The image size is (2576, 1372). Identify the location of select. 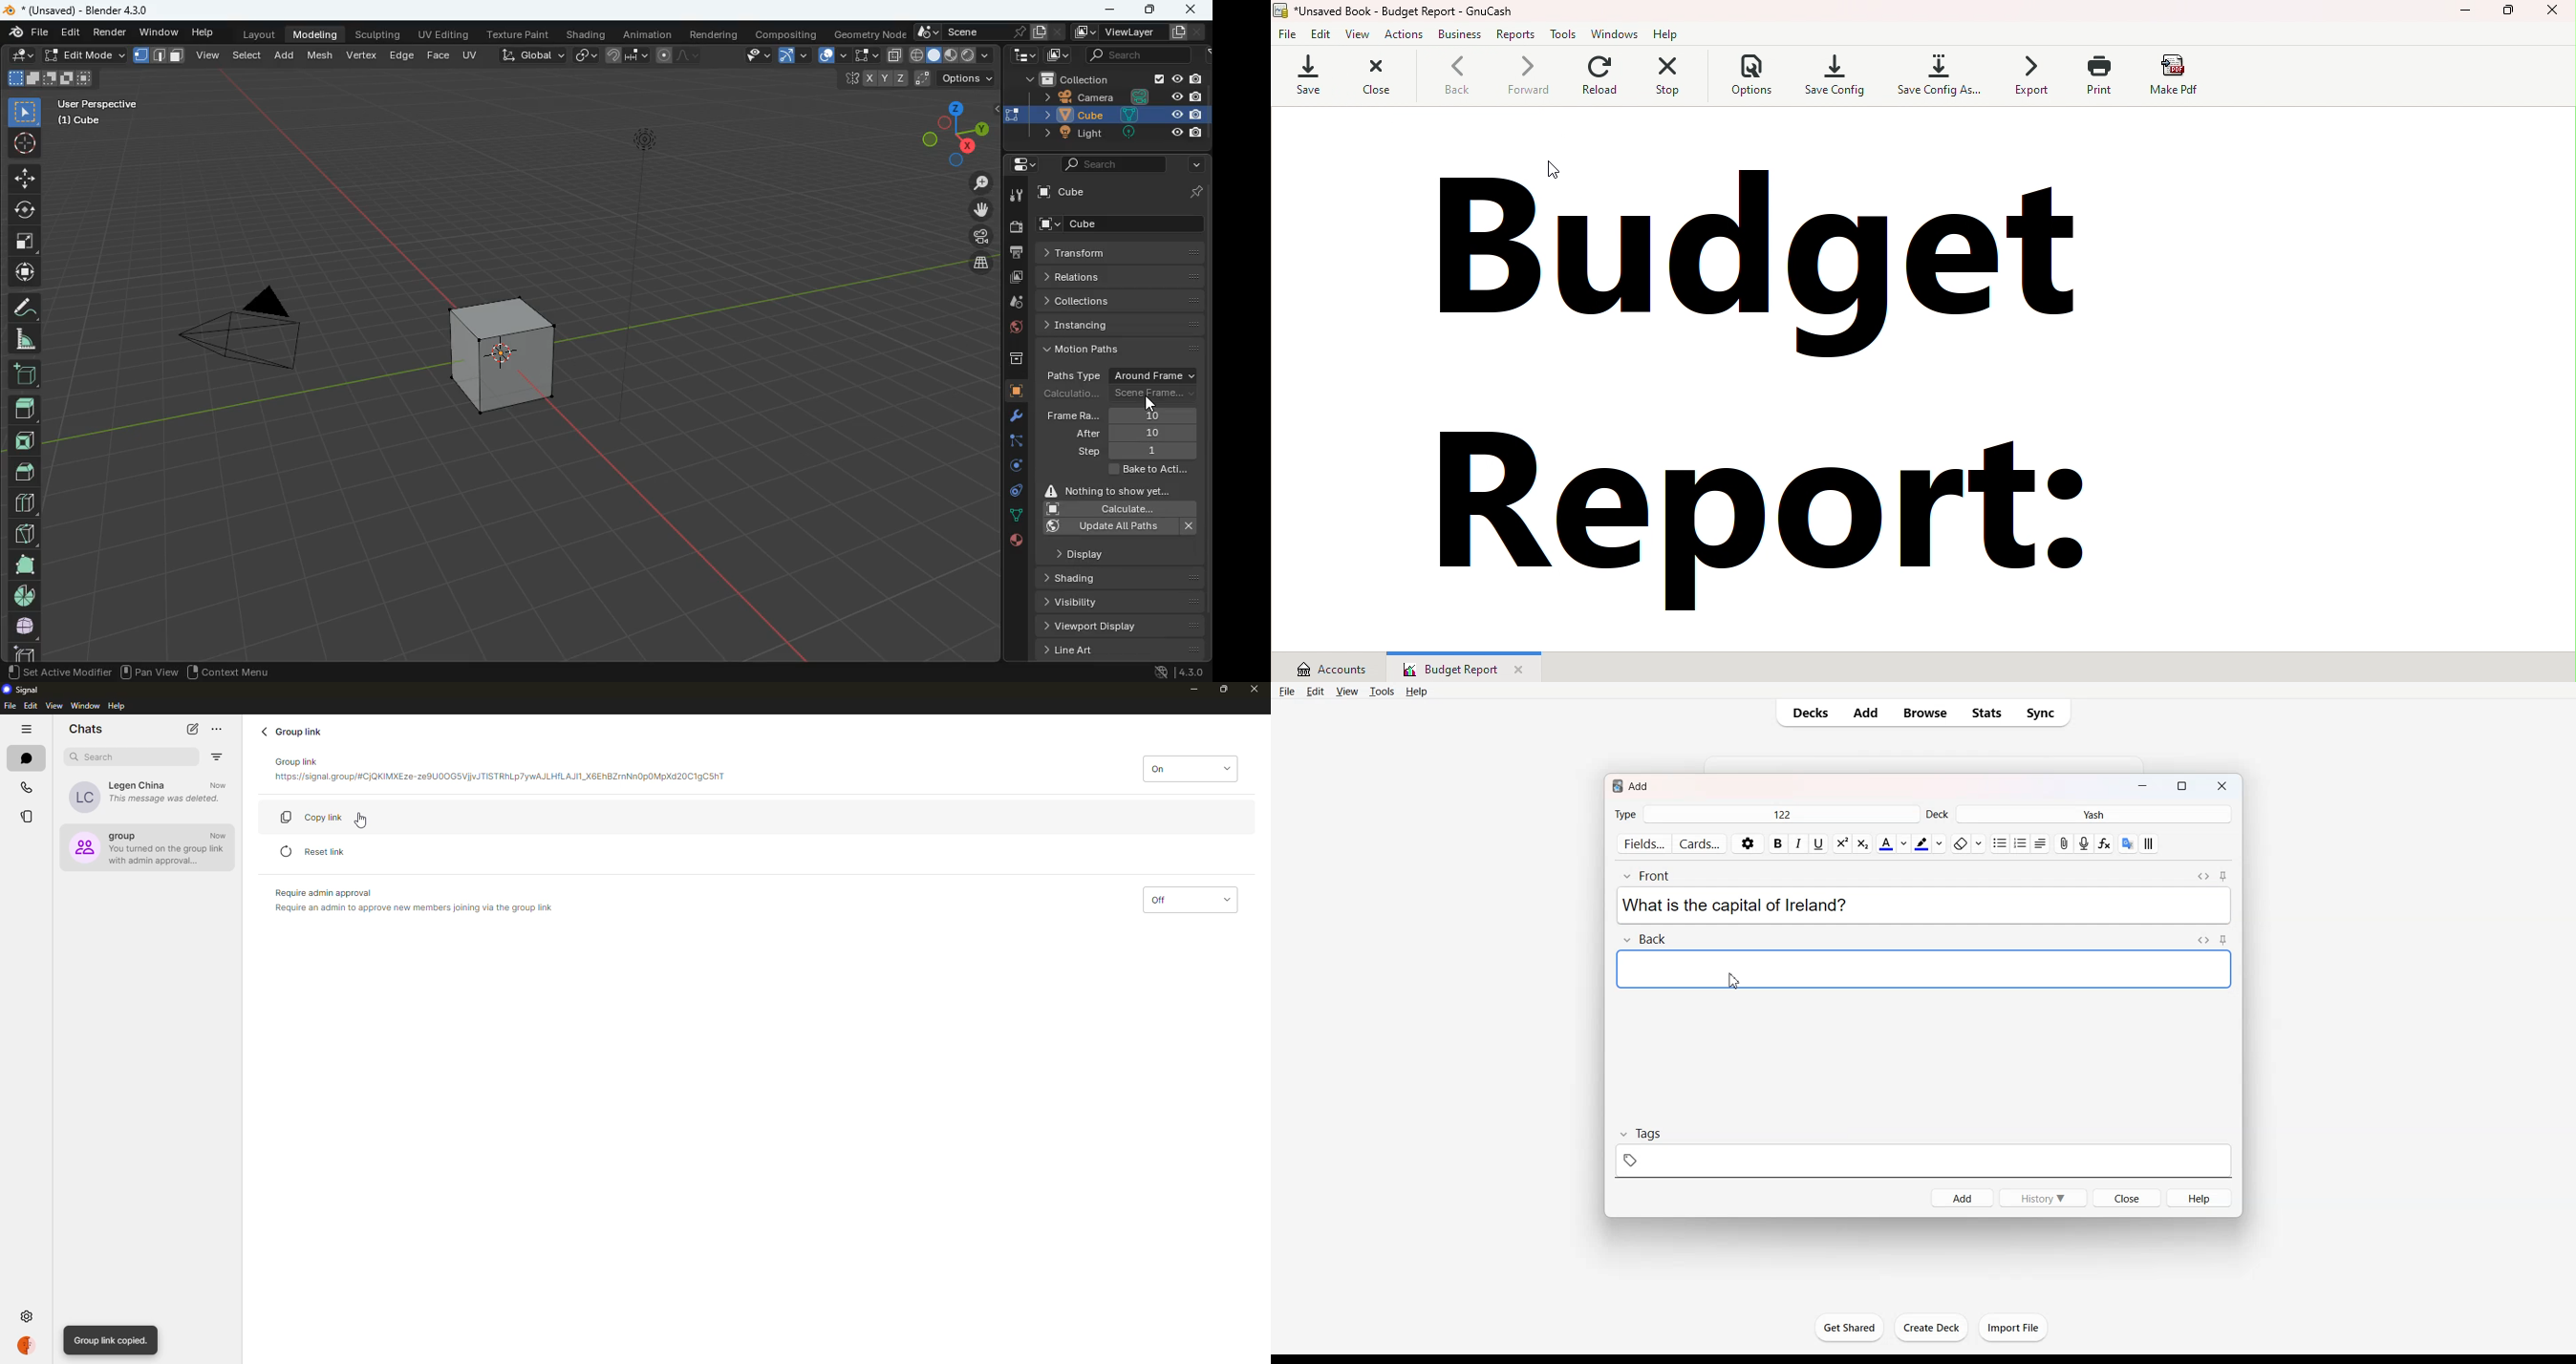
(25, 111).